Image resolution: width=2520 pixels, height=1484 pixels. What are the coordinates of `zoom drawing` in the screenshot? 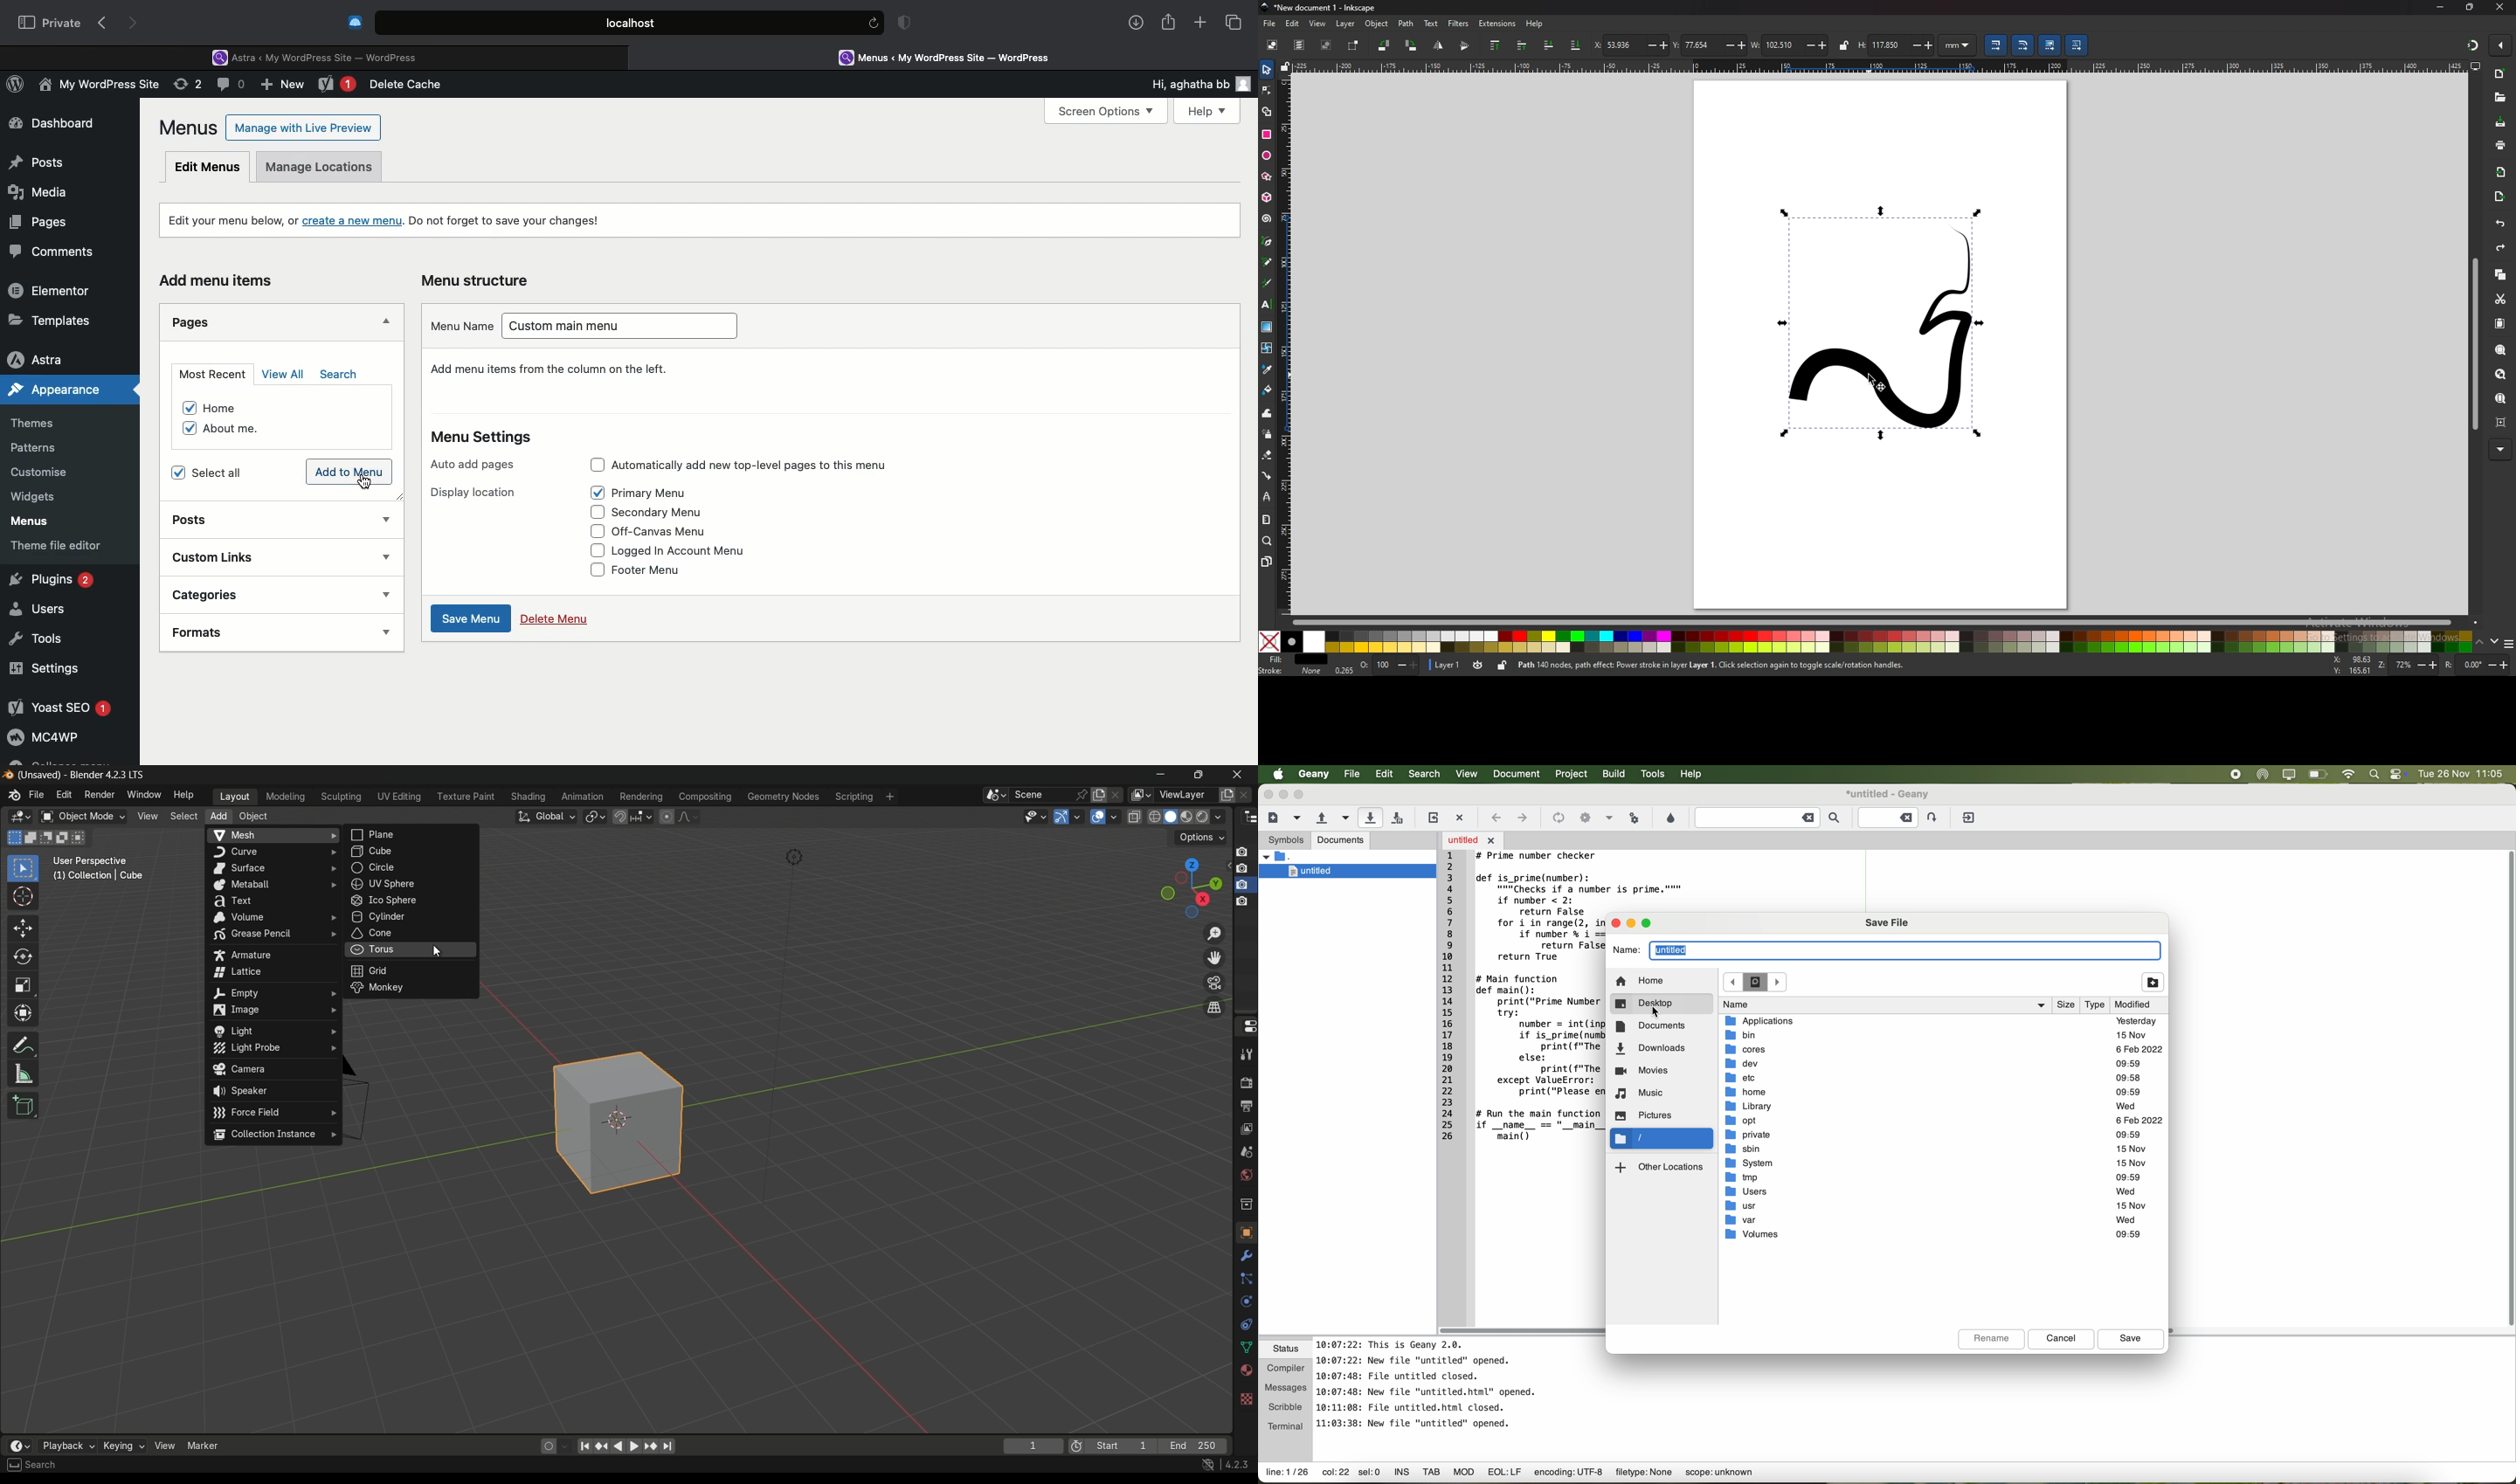 It's located at (2500, 375).